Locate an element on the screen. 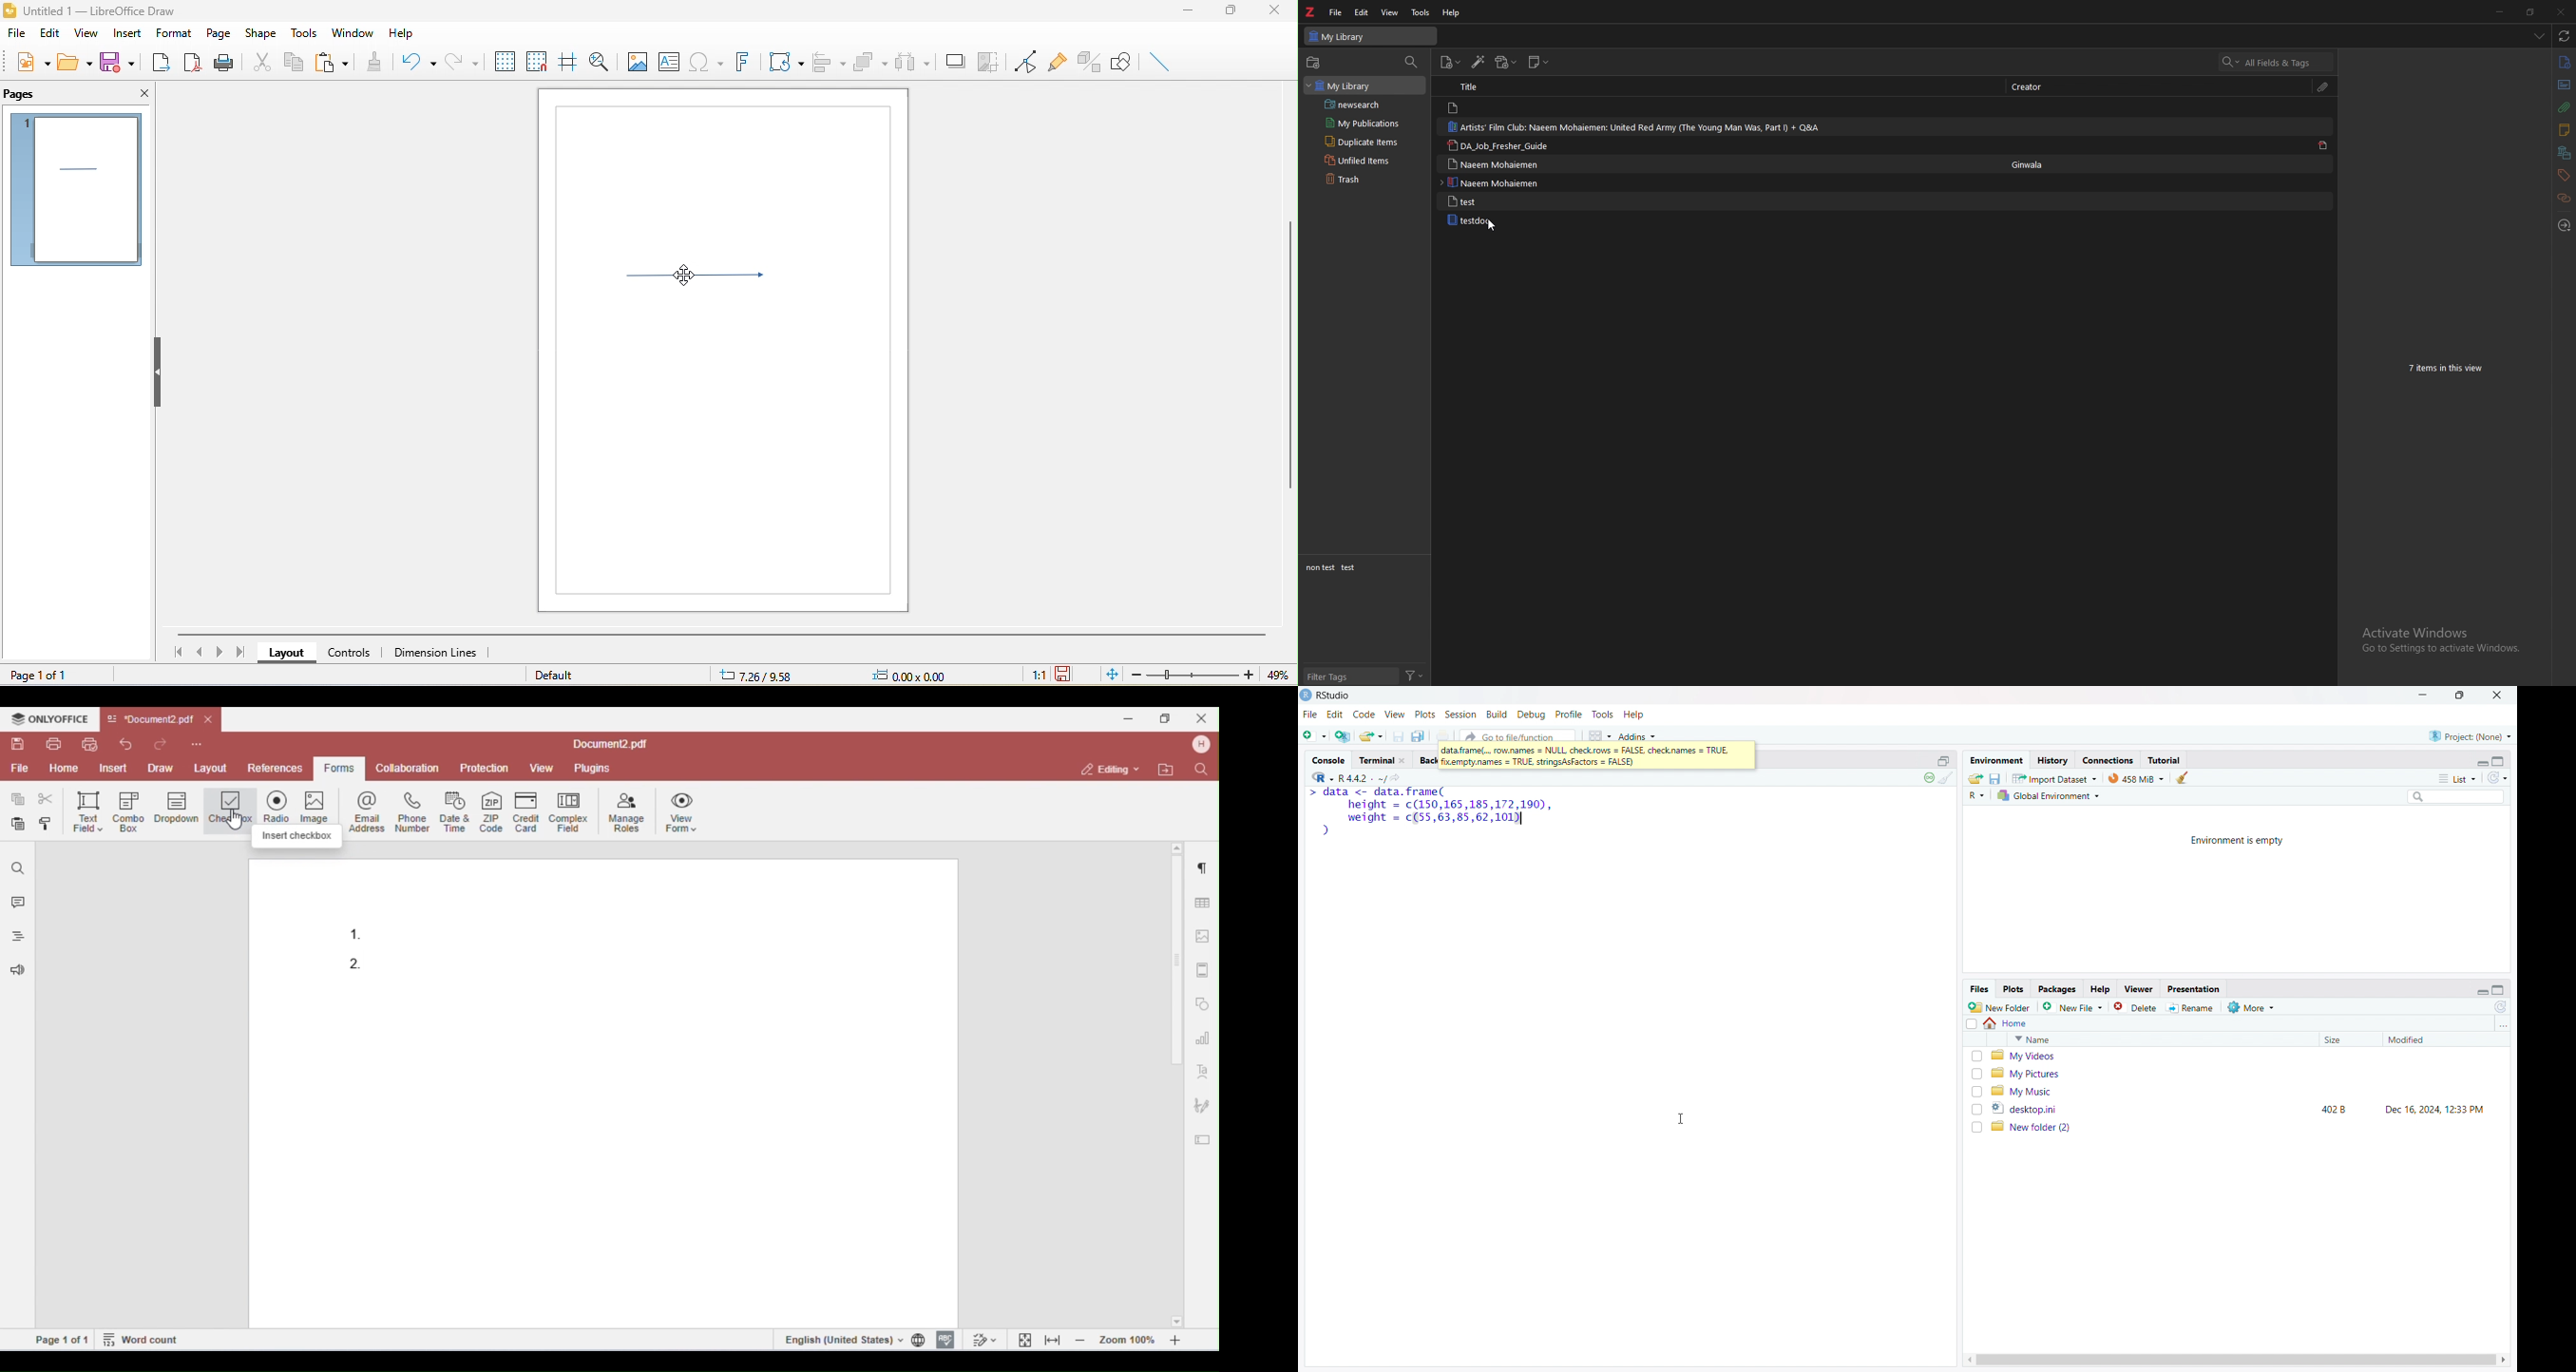  clear console is located at coordinates (1947, 778).